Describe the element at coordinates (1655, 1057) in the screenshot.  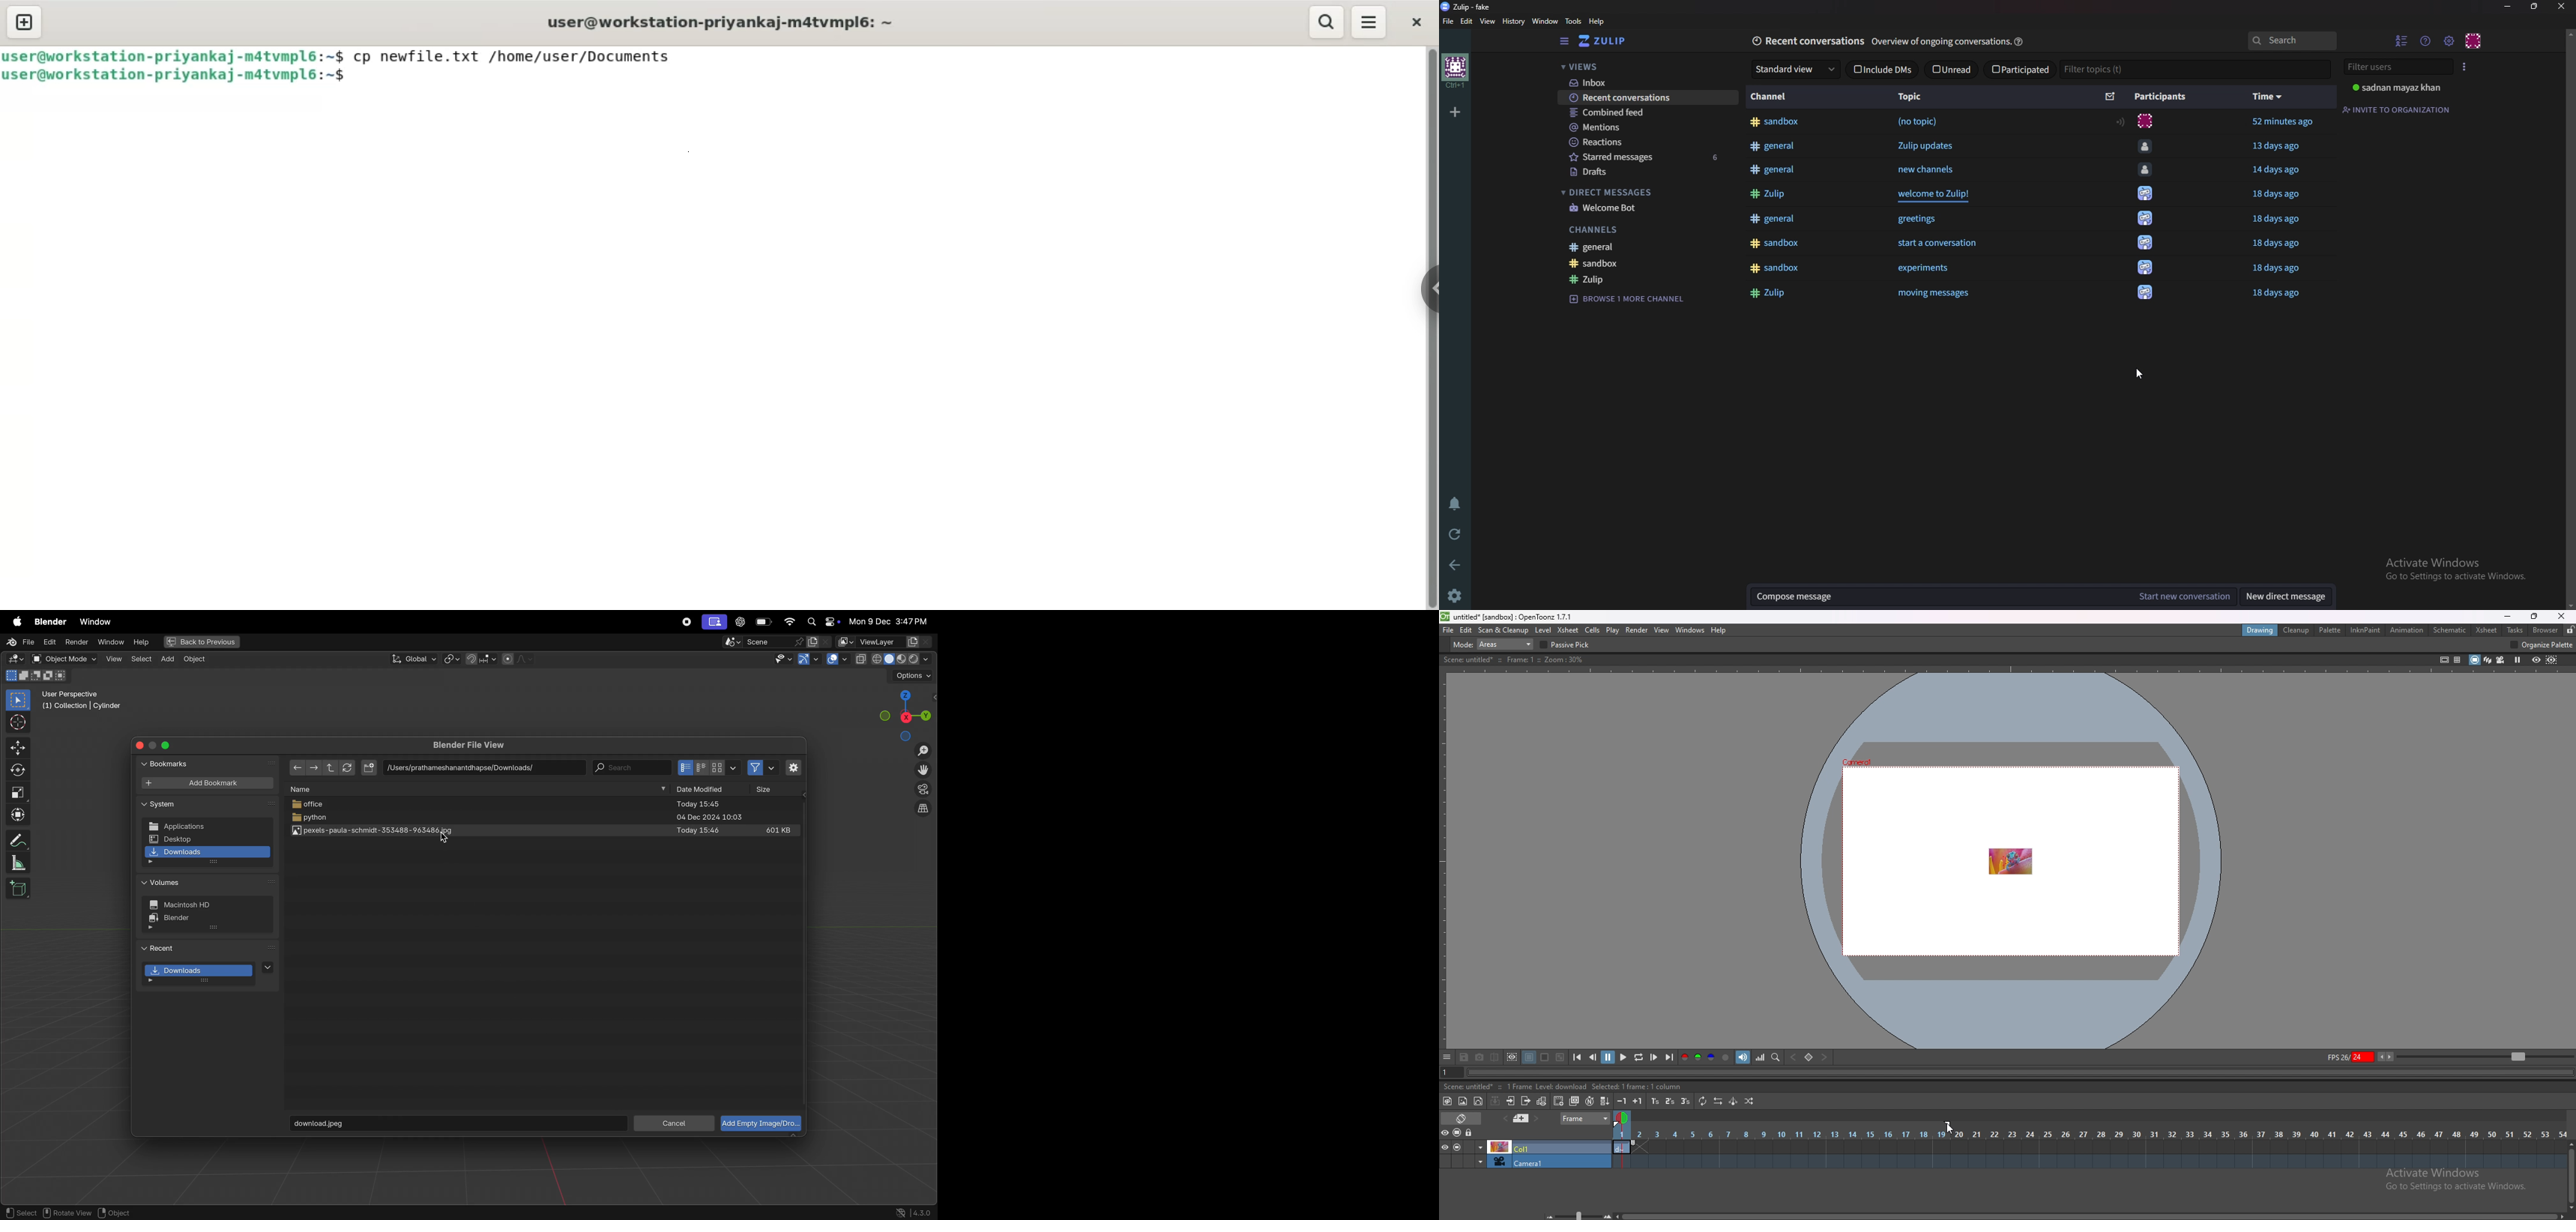
I see `next frame` at that location.